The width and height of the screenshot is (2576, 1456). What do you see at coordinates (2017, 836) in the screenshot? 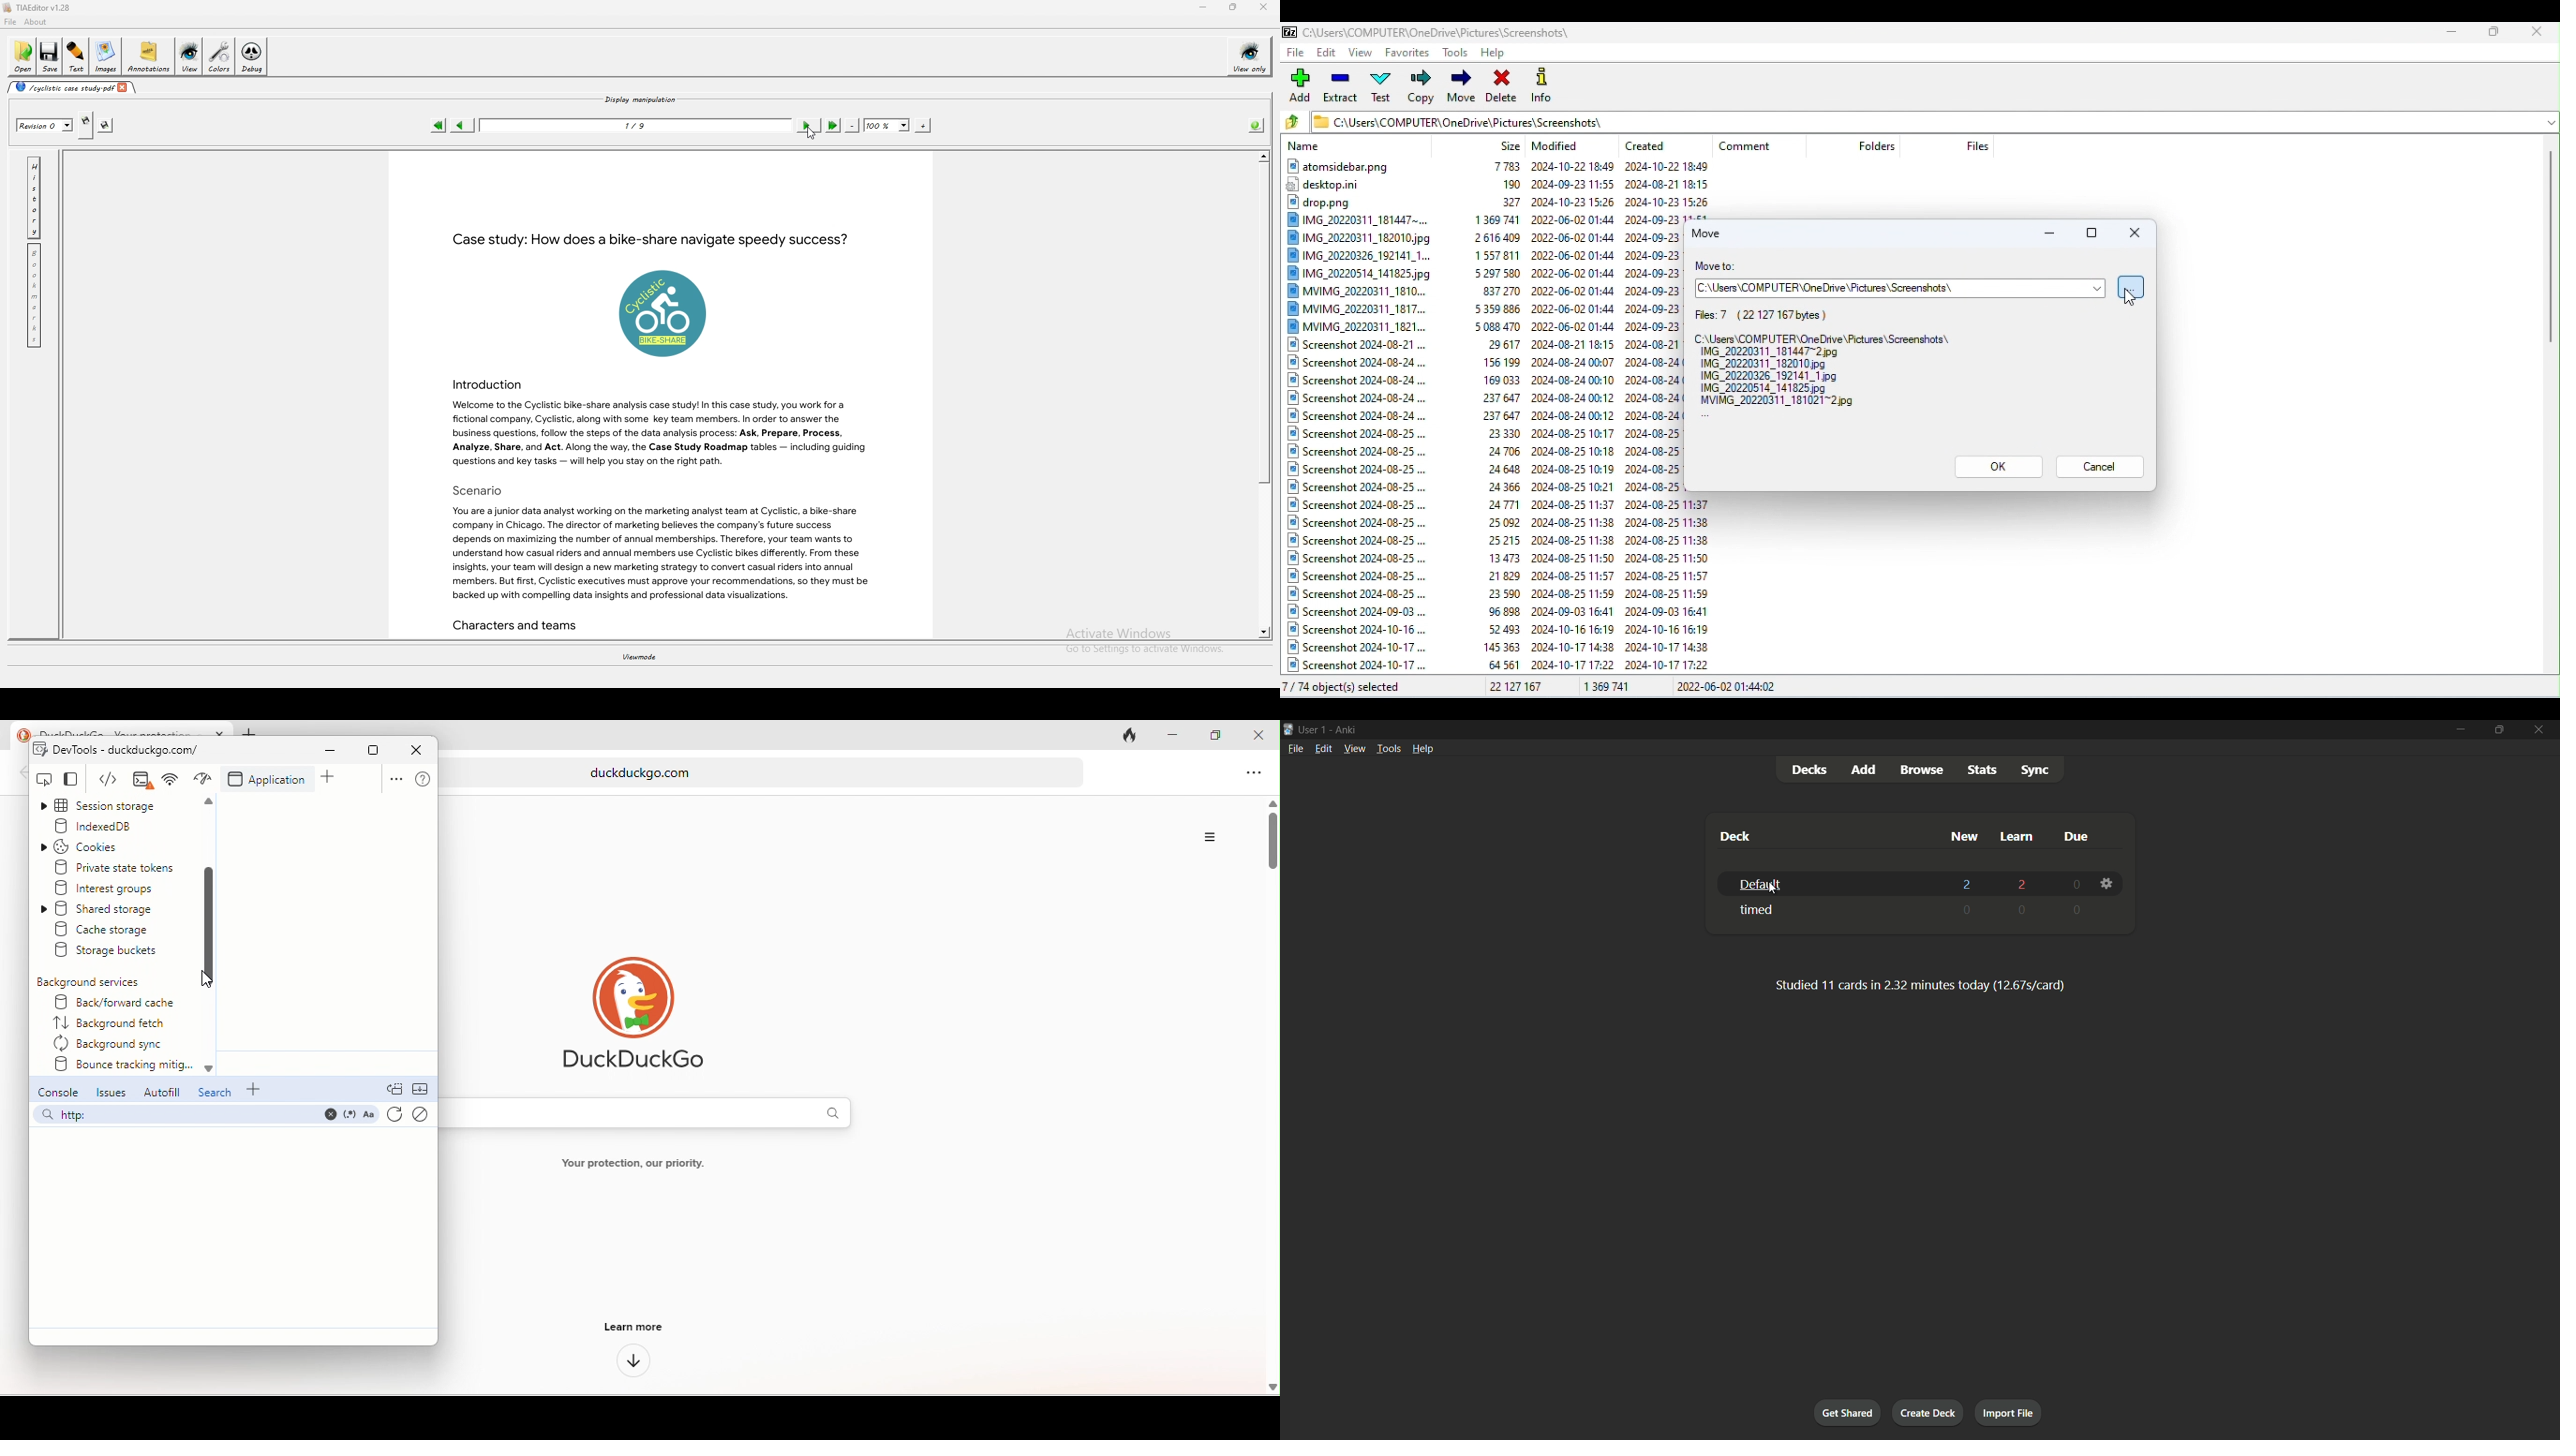
I see `learn` at bounding box center [2017, 836].